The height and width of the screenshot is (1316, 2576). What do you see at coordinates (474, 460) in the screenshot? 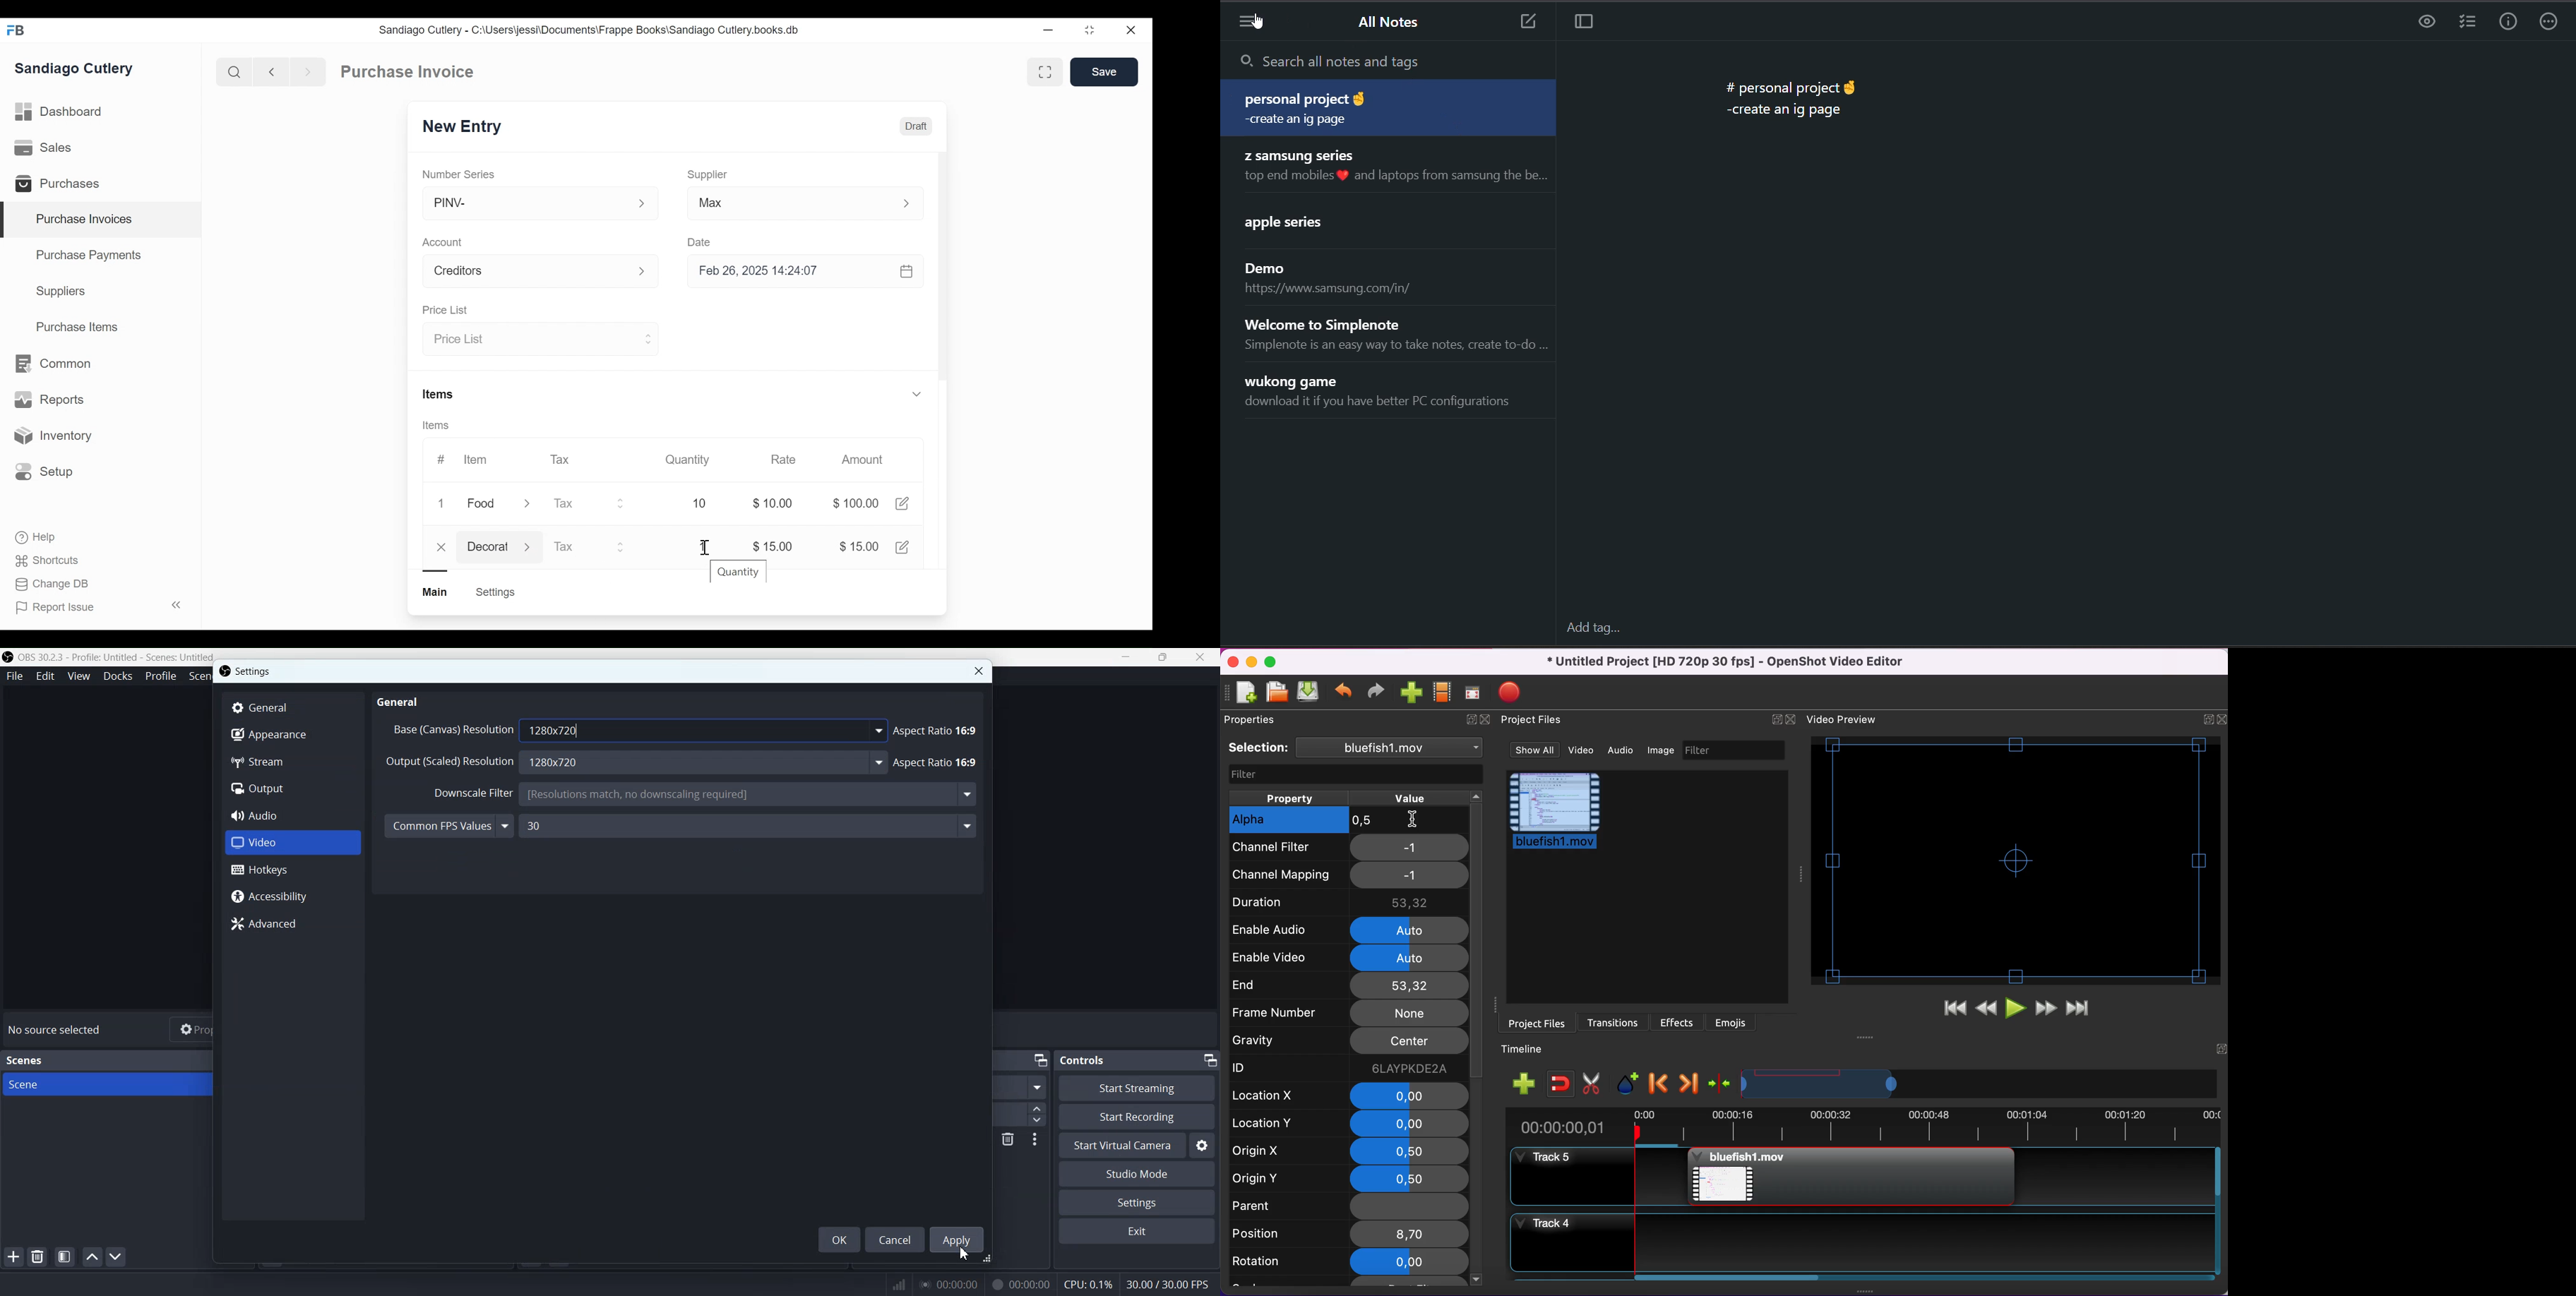
I see `Item` at bounding box center [474, 460].